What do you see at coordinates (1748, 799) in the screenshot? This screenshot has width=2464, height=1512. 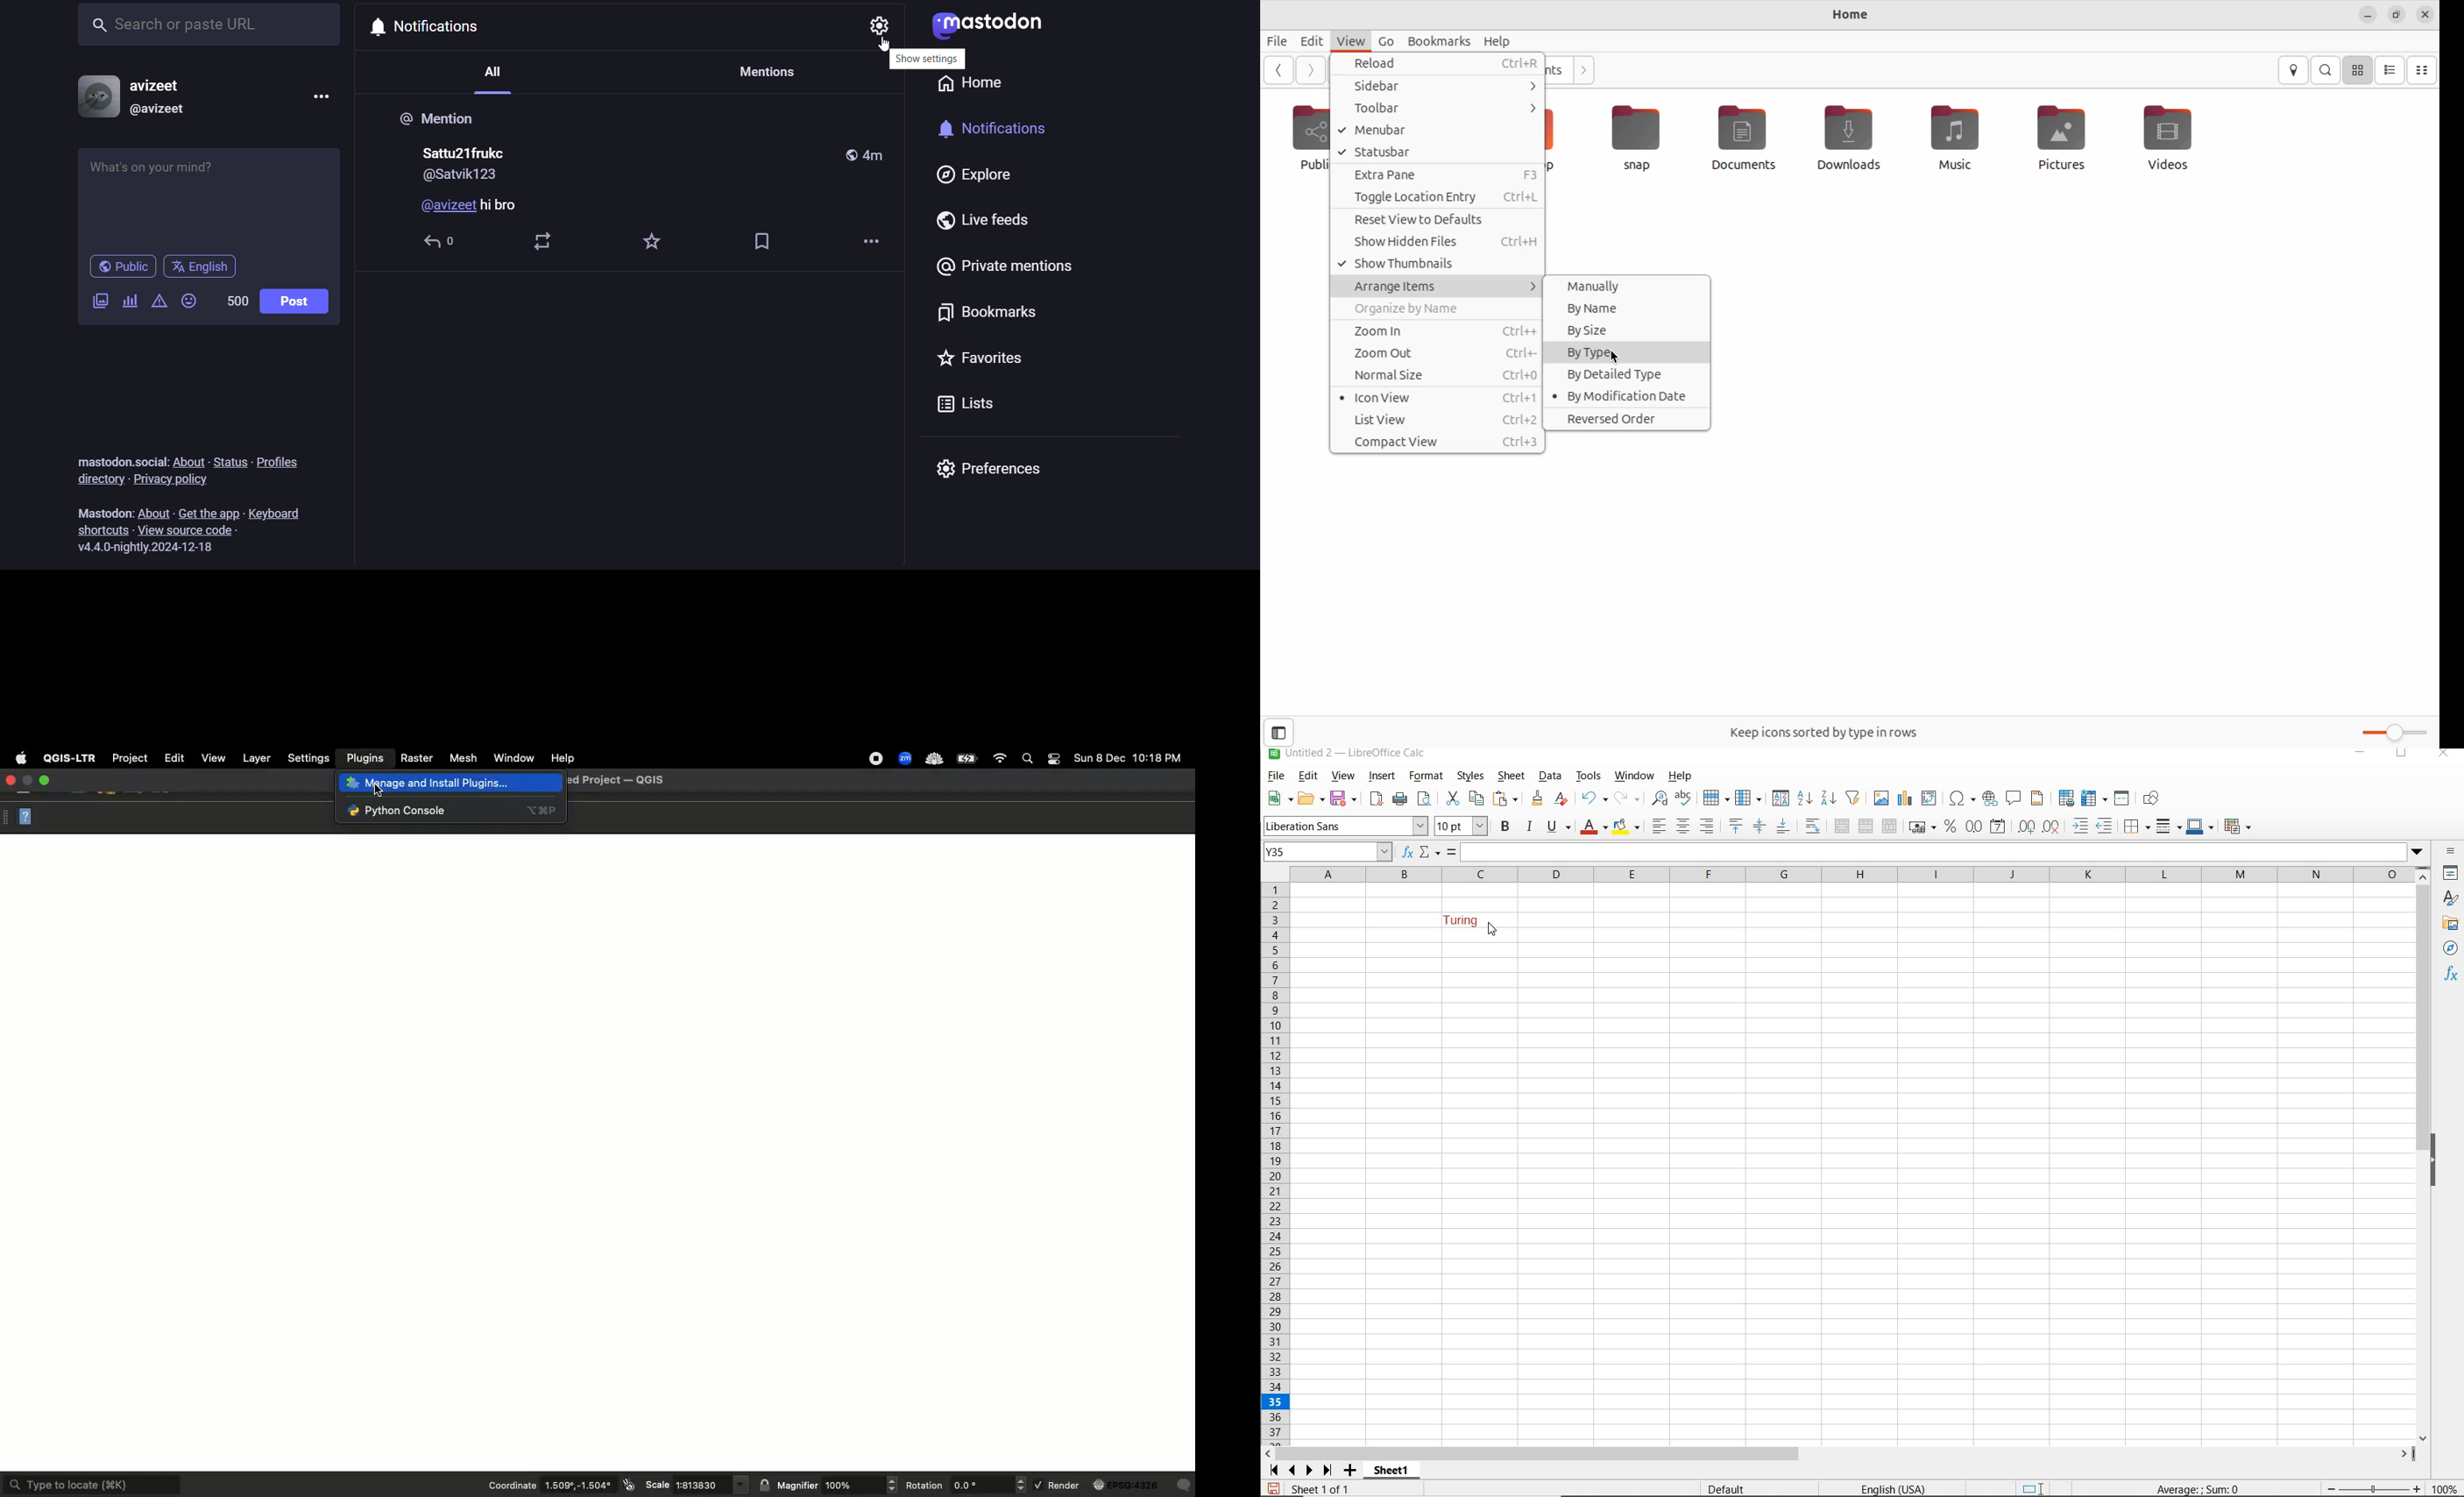 I see `COLUMN` at bounding box center [1748, 799].